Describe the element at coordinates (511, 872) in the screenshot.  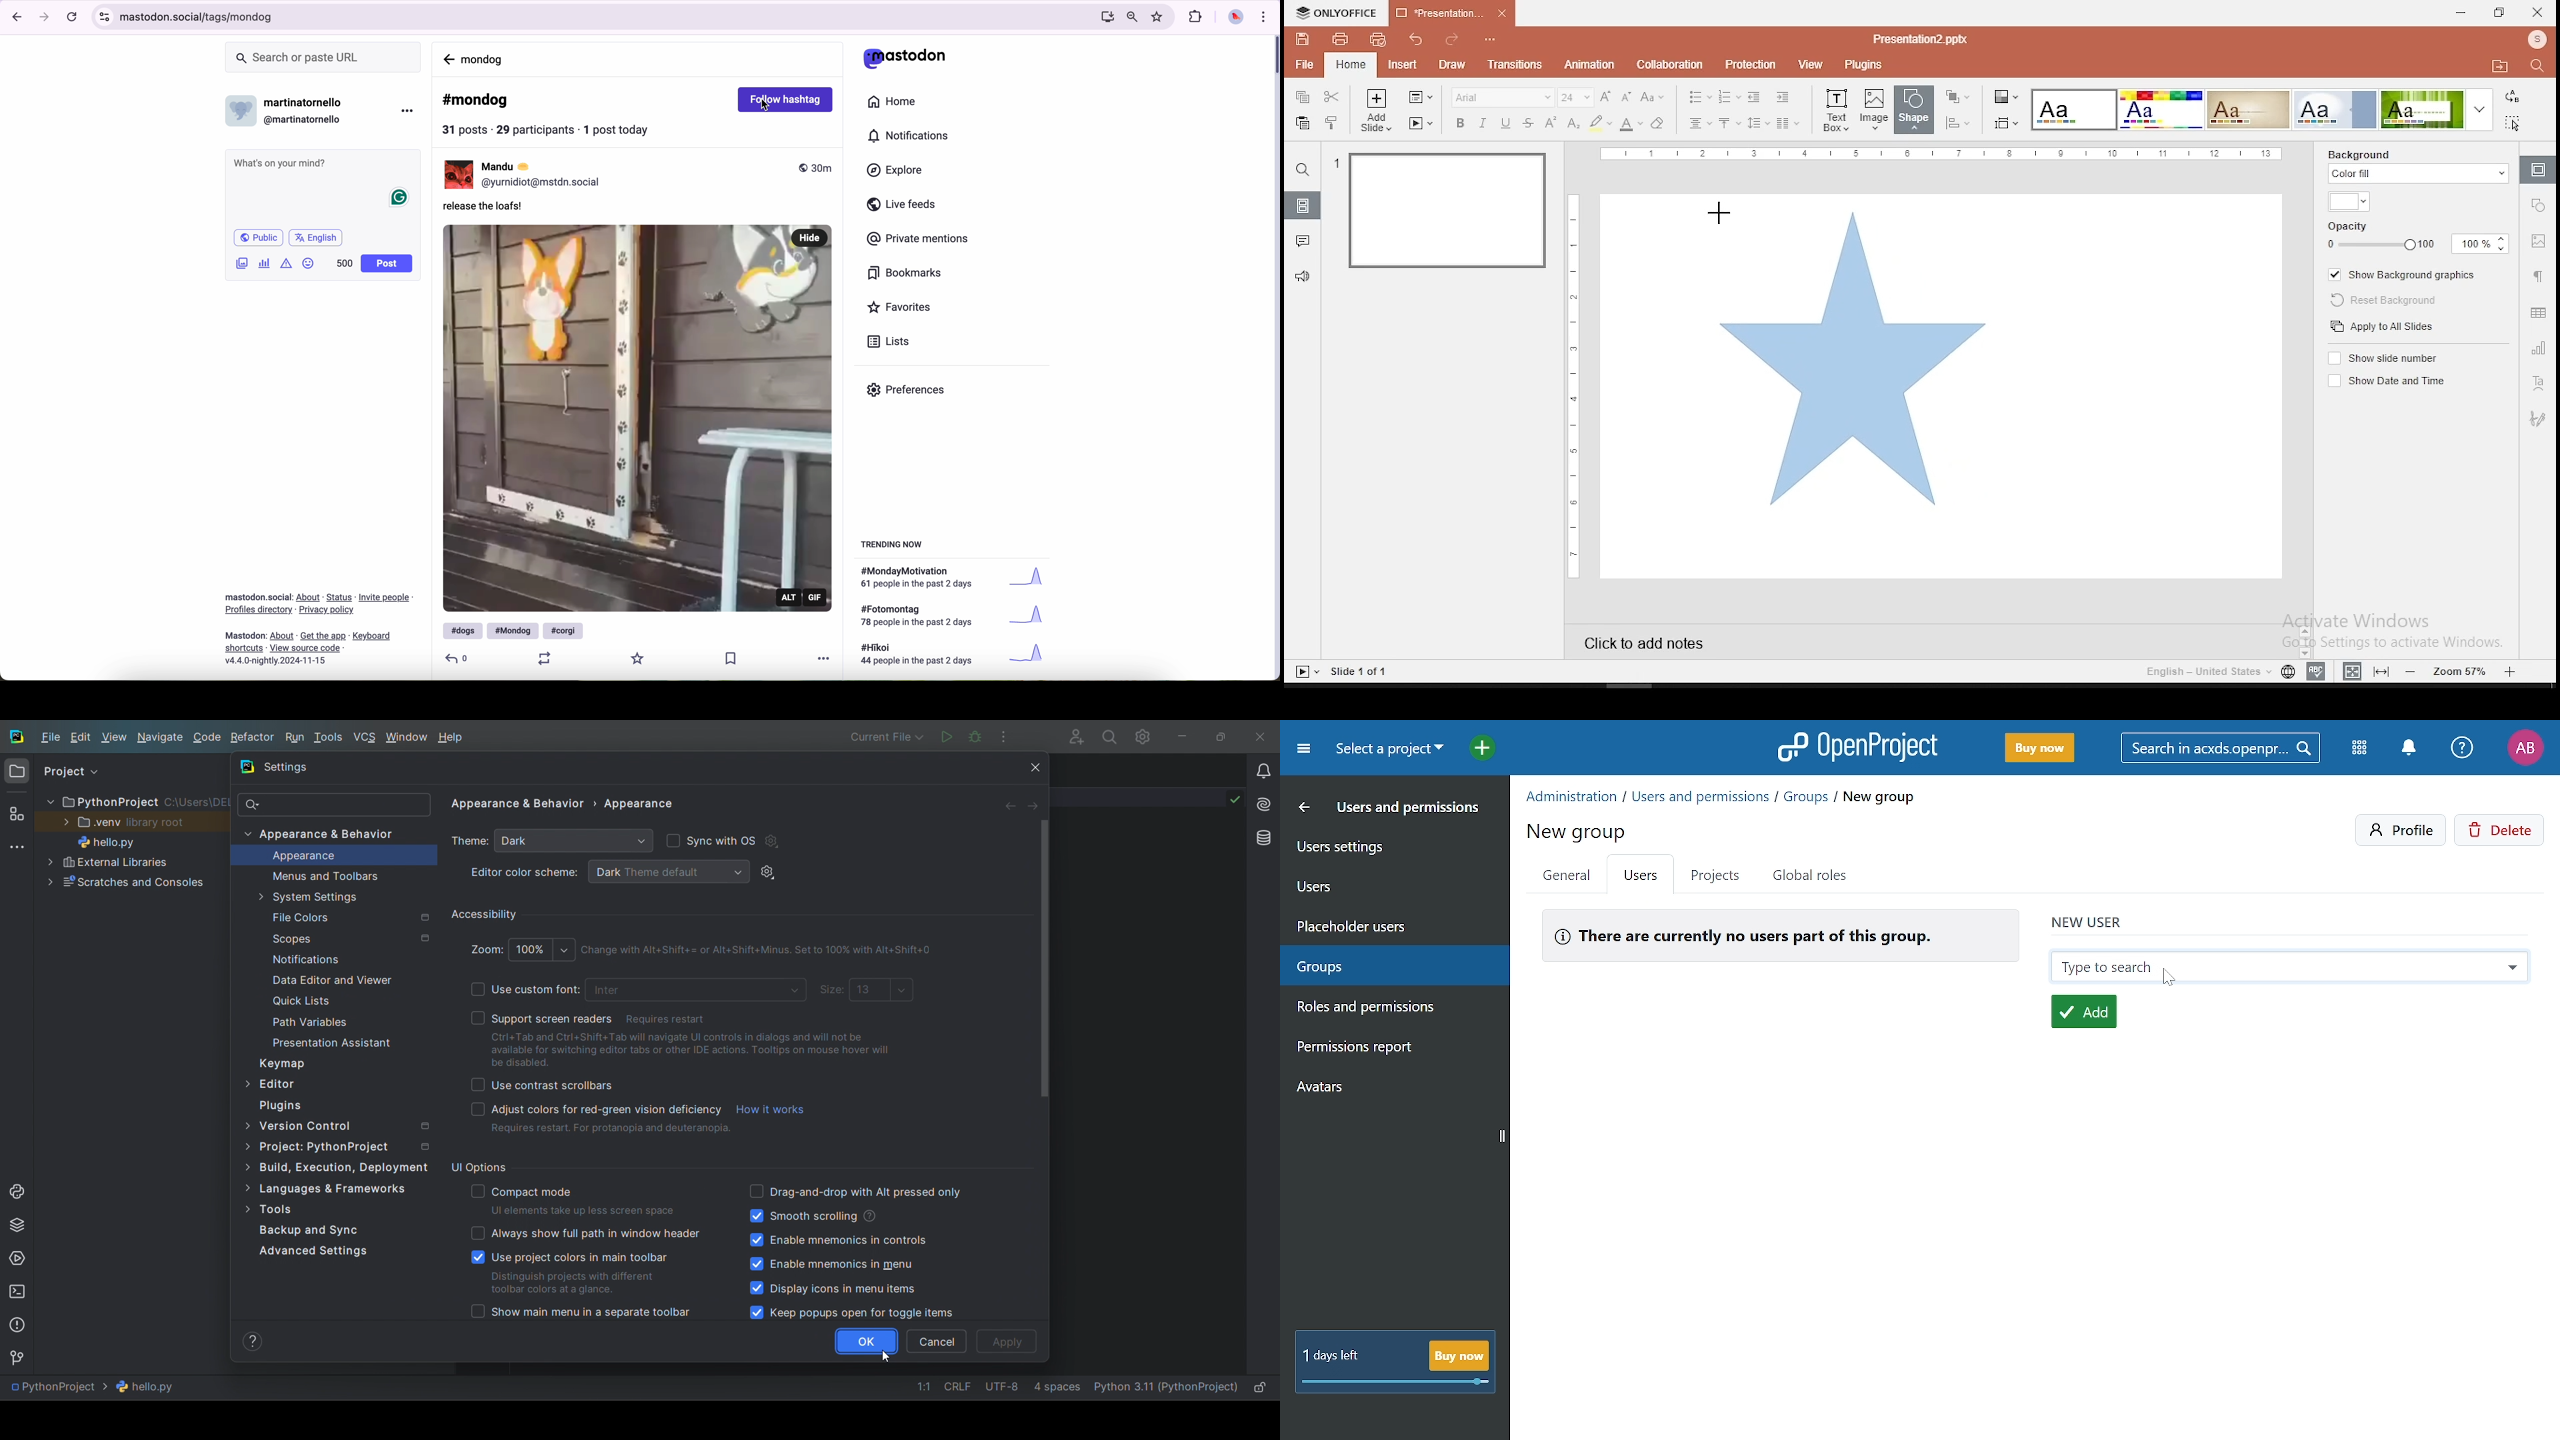
I see `editor color scheme:` at that location.